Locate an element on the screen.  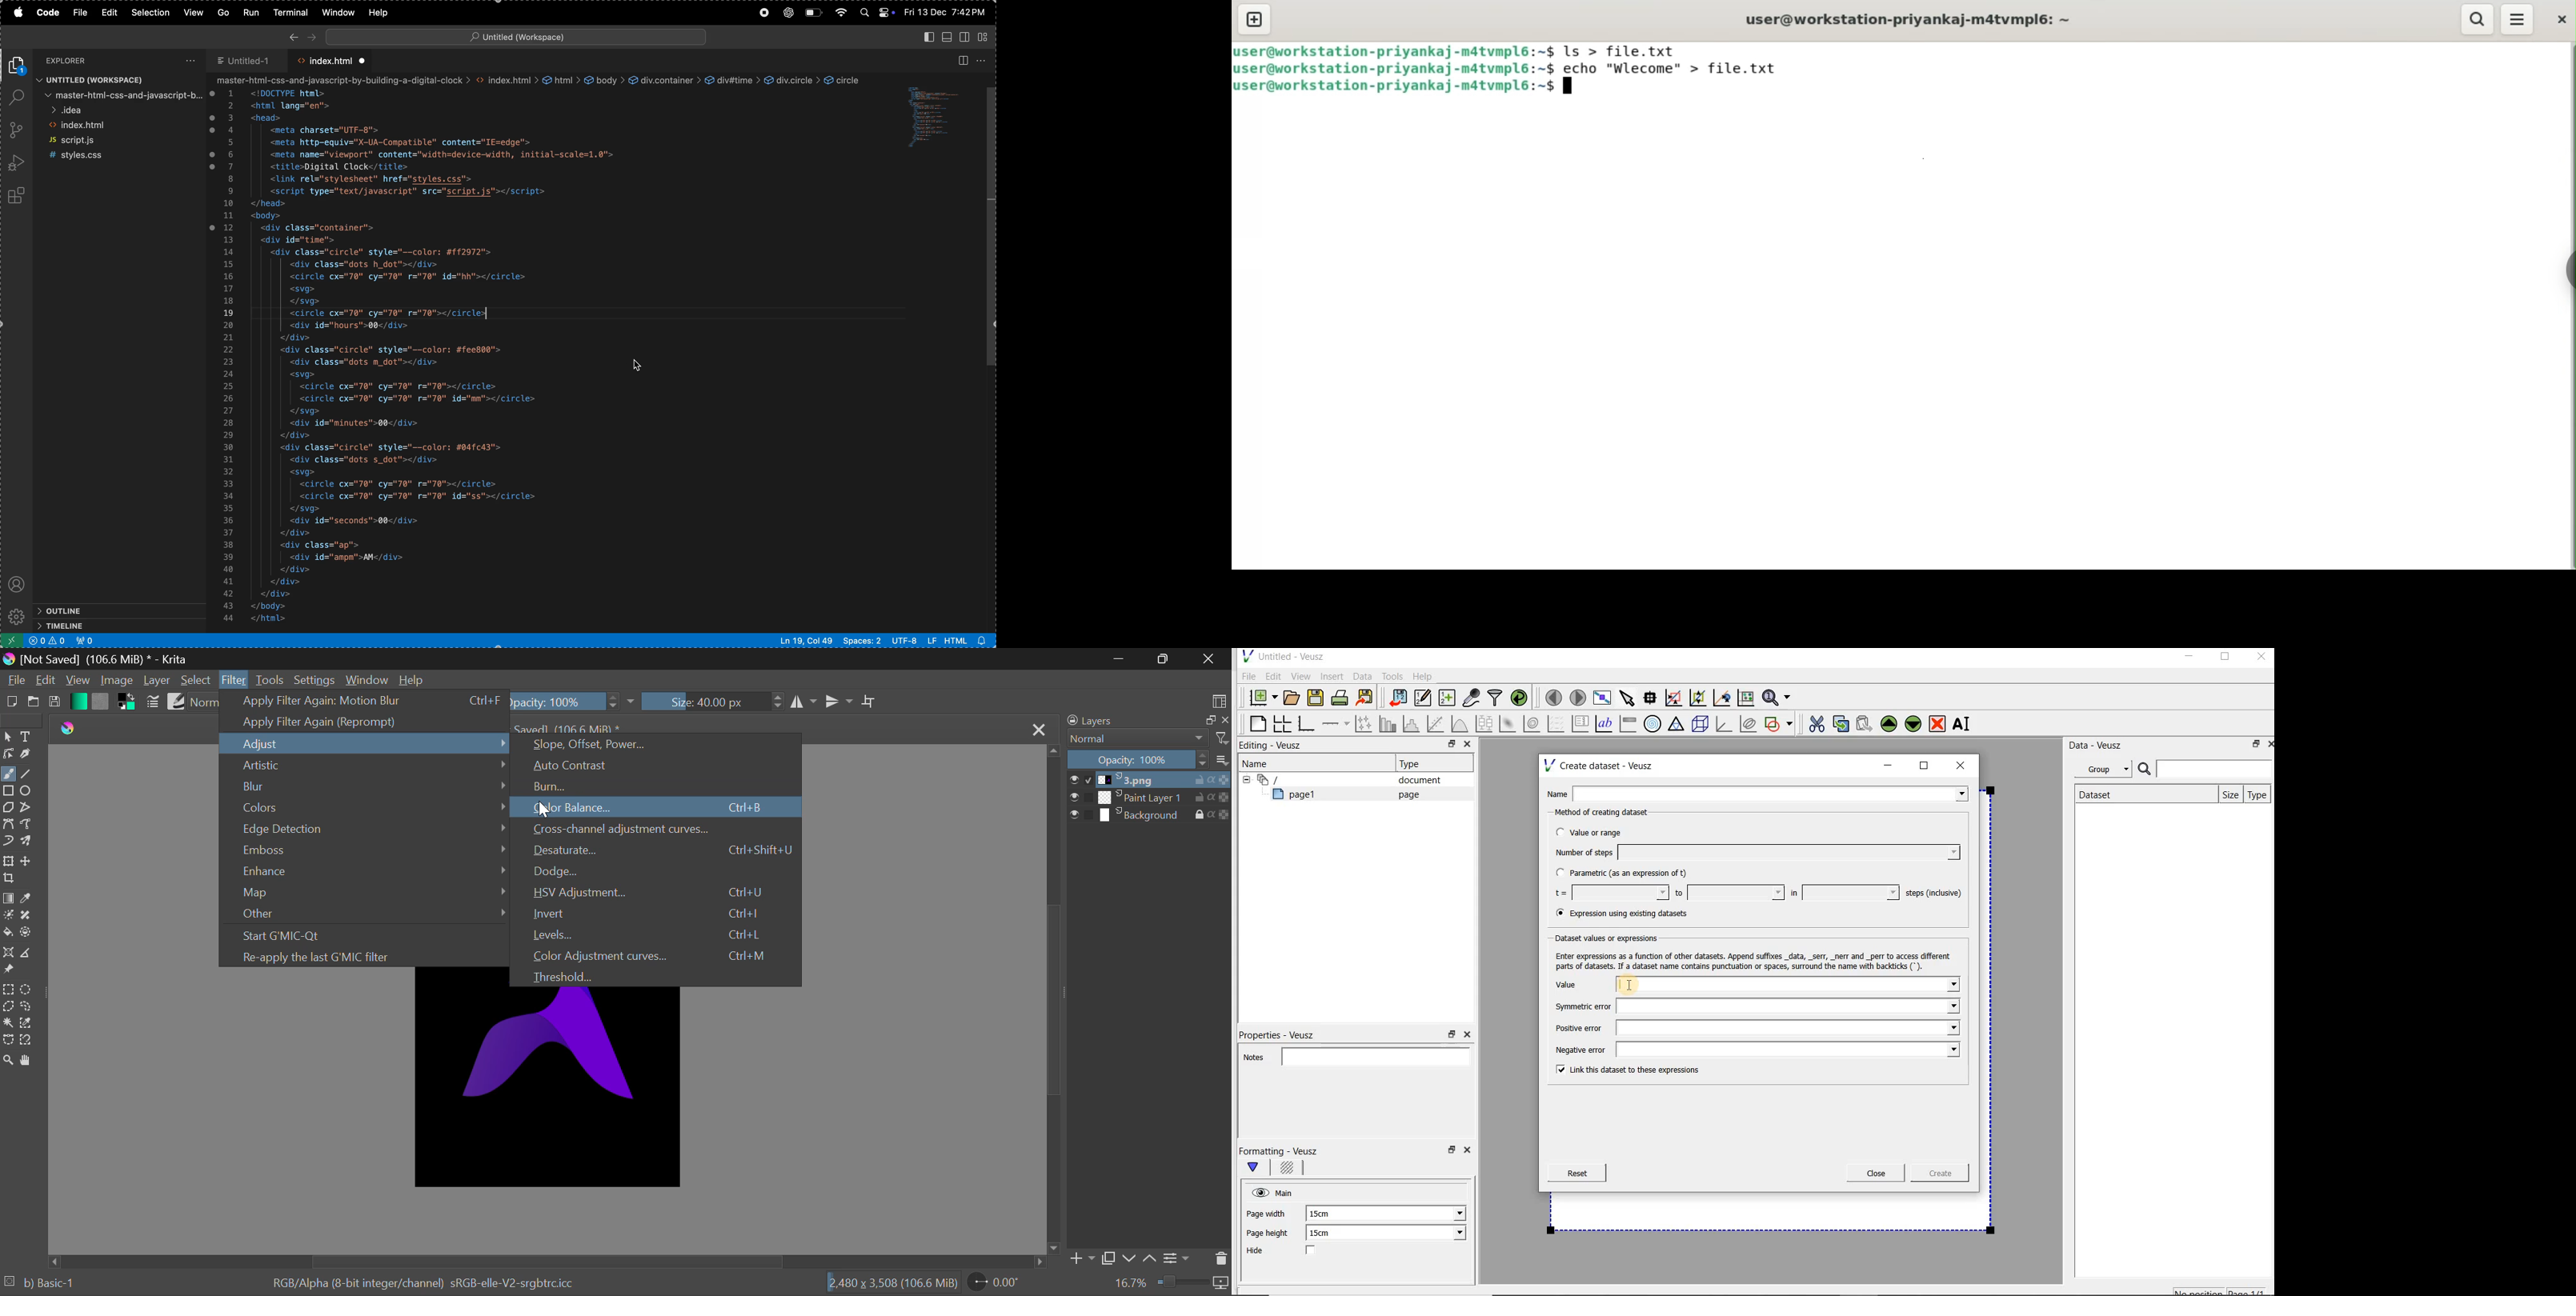
Polygon Selection is located at coordinates (8, 1007).